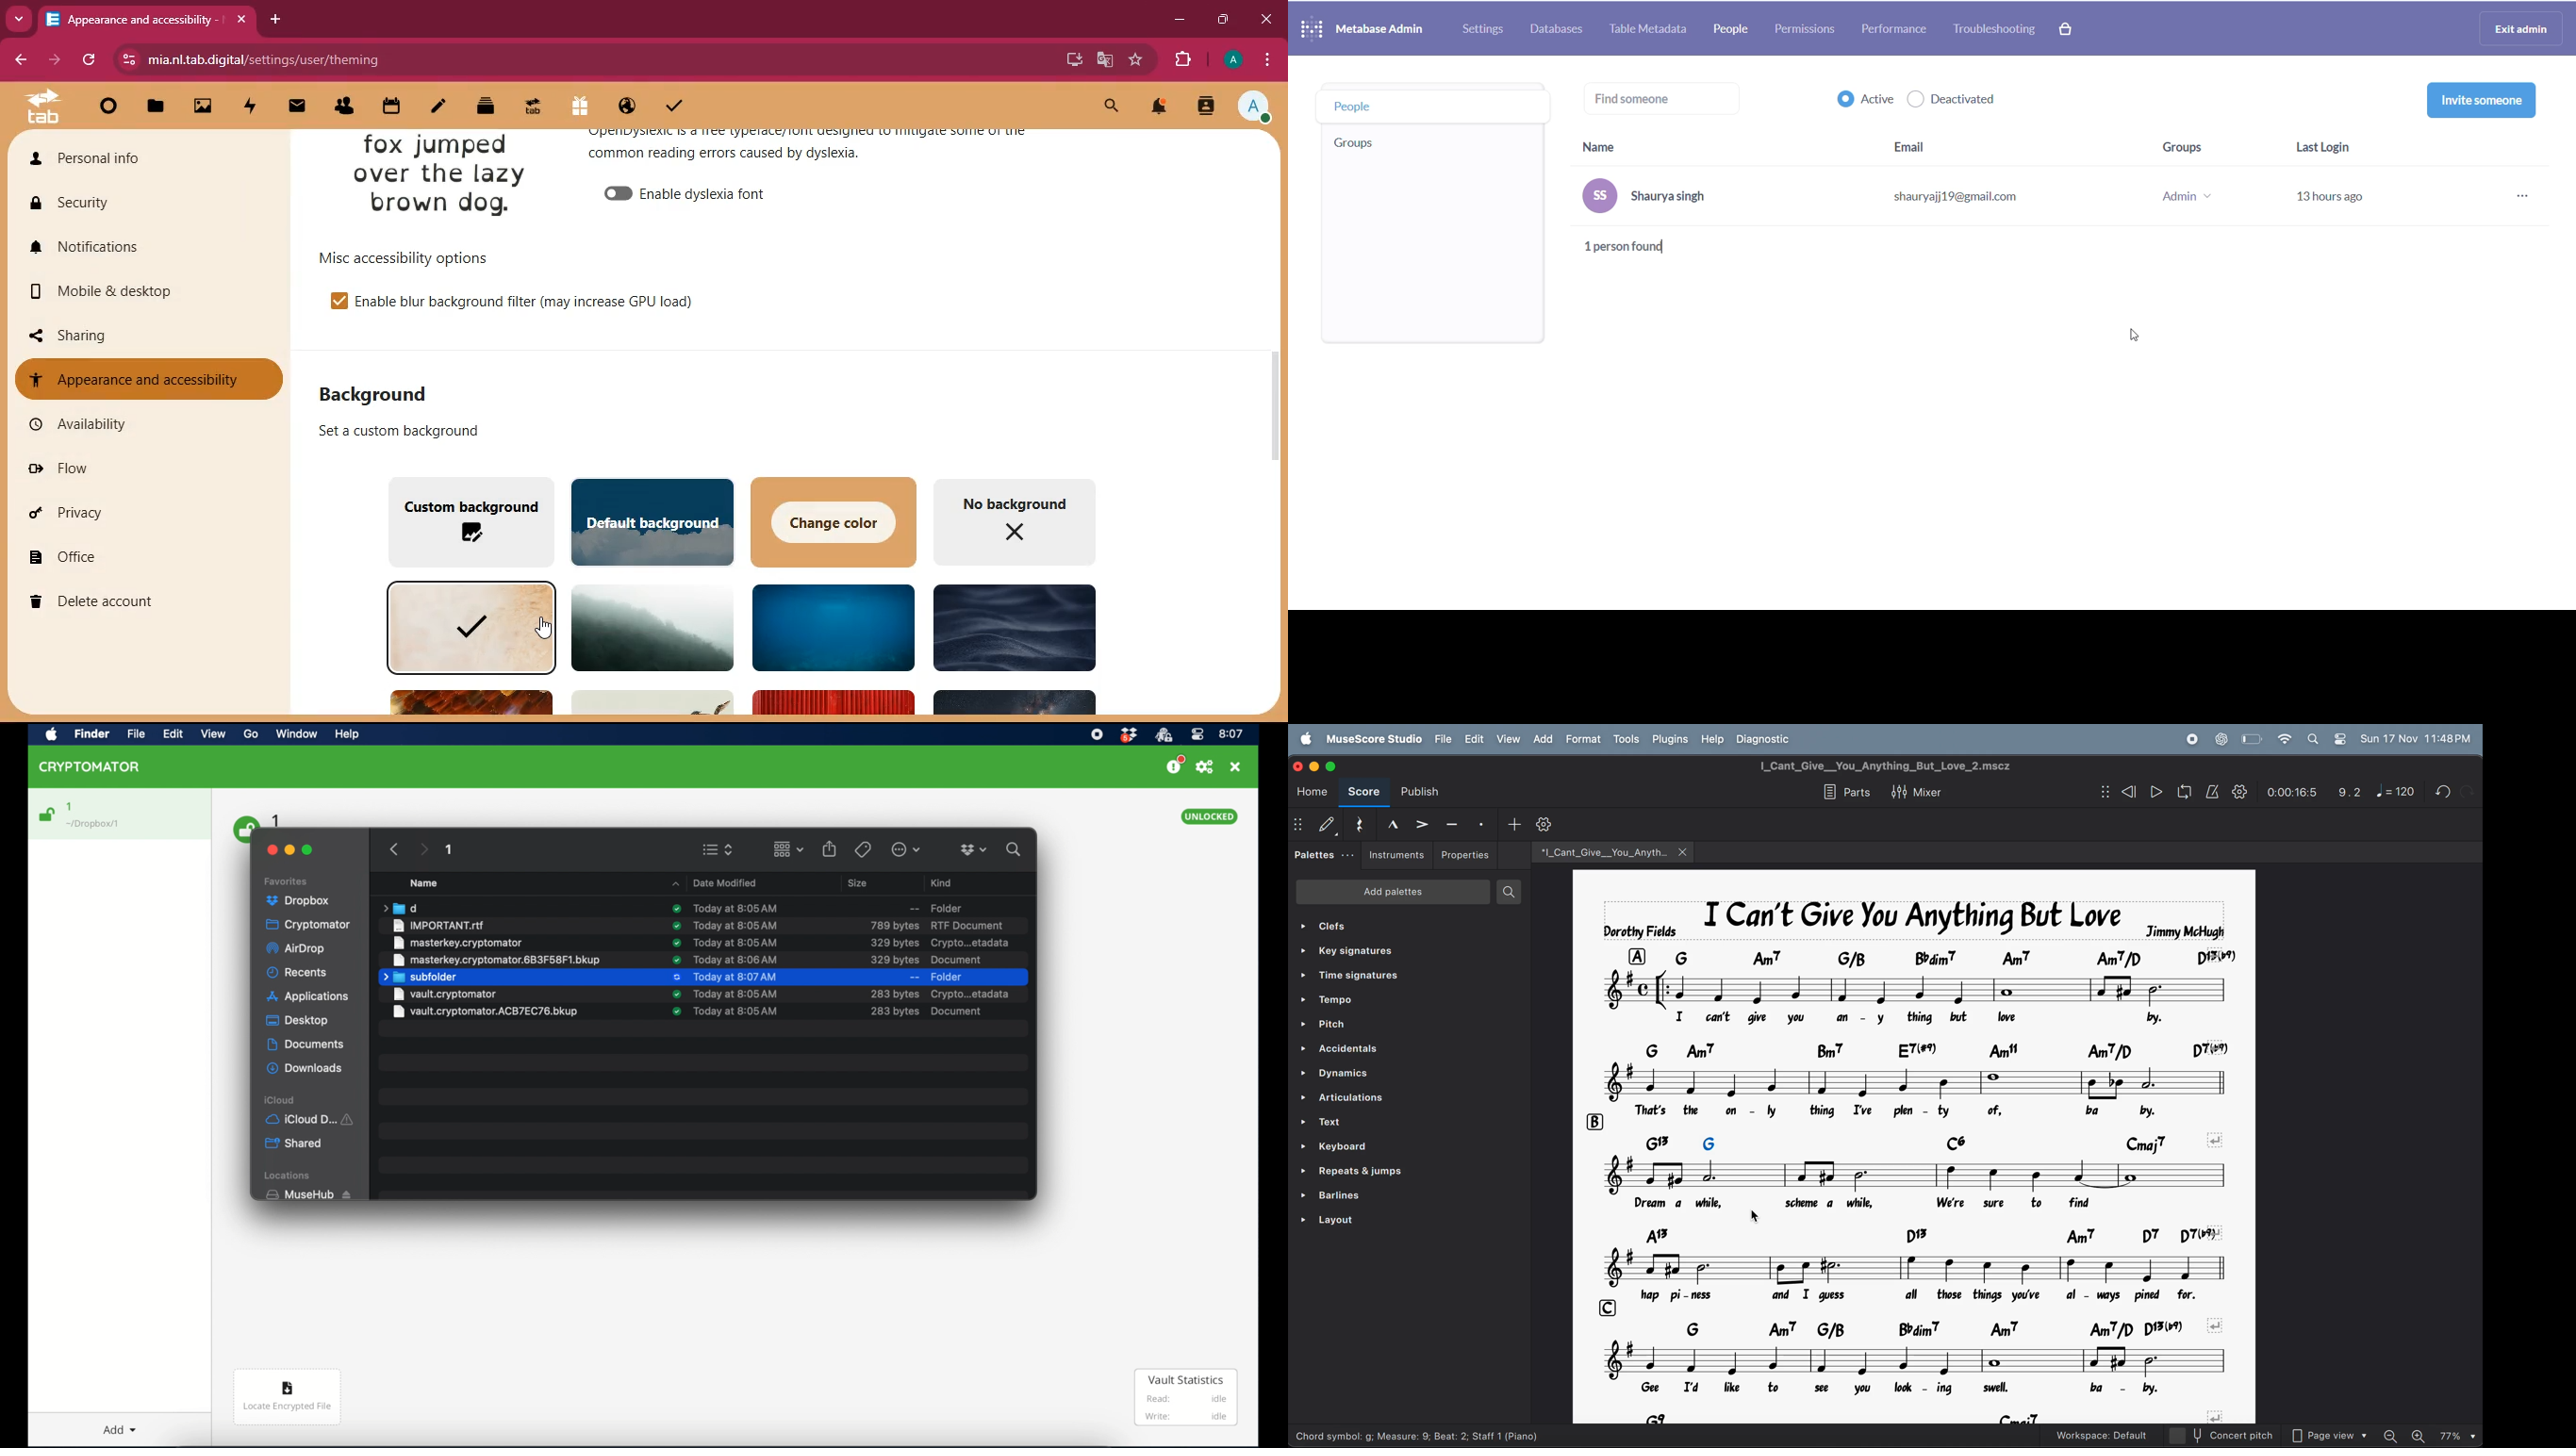 The width and height of the screenshot is (2576, 1456). I want to click on 1, so click(450, 851).